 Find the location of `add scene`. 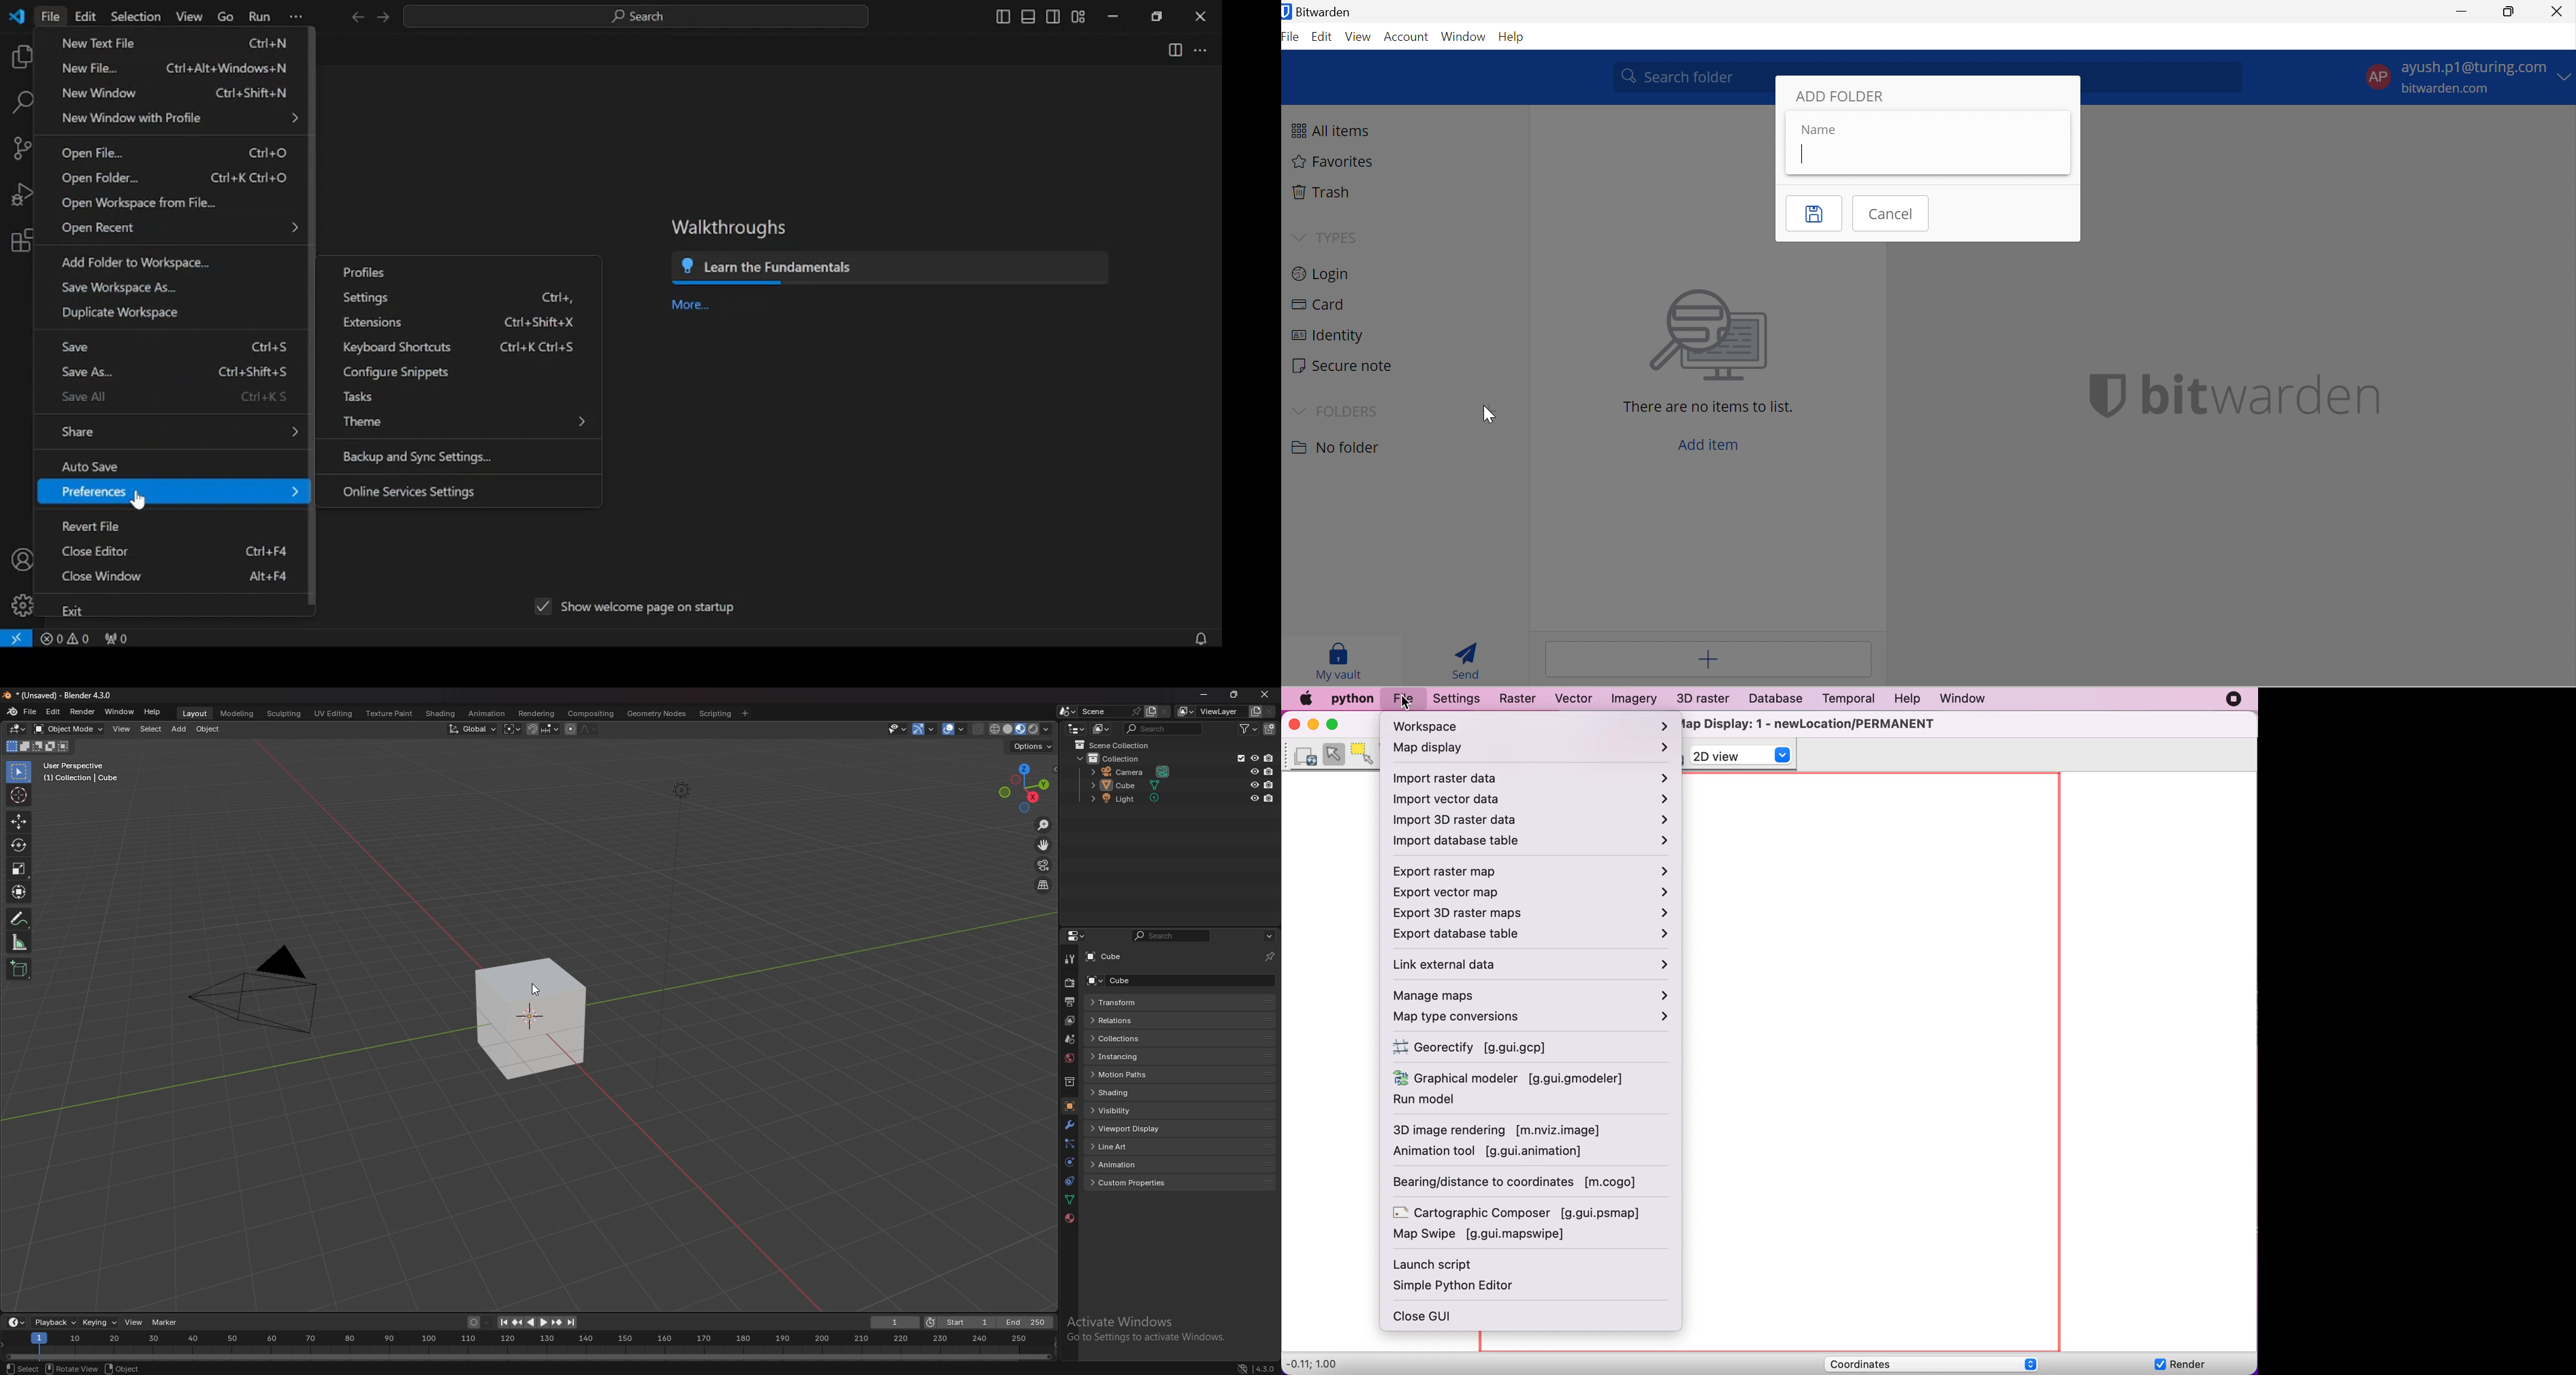

add scene is located at coordinates (1151, 711).